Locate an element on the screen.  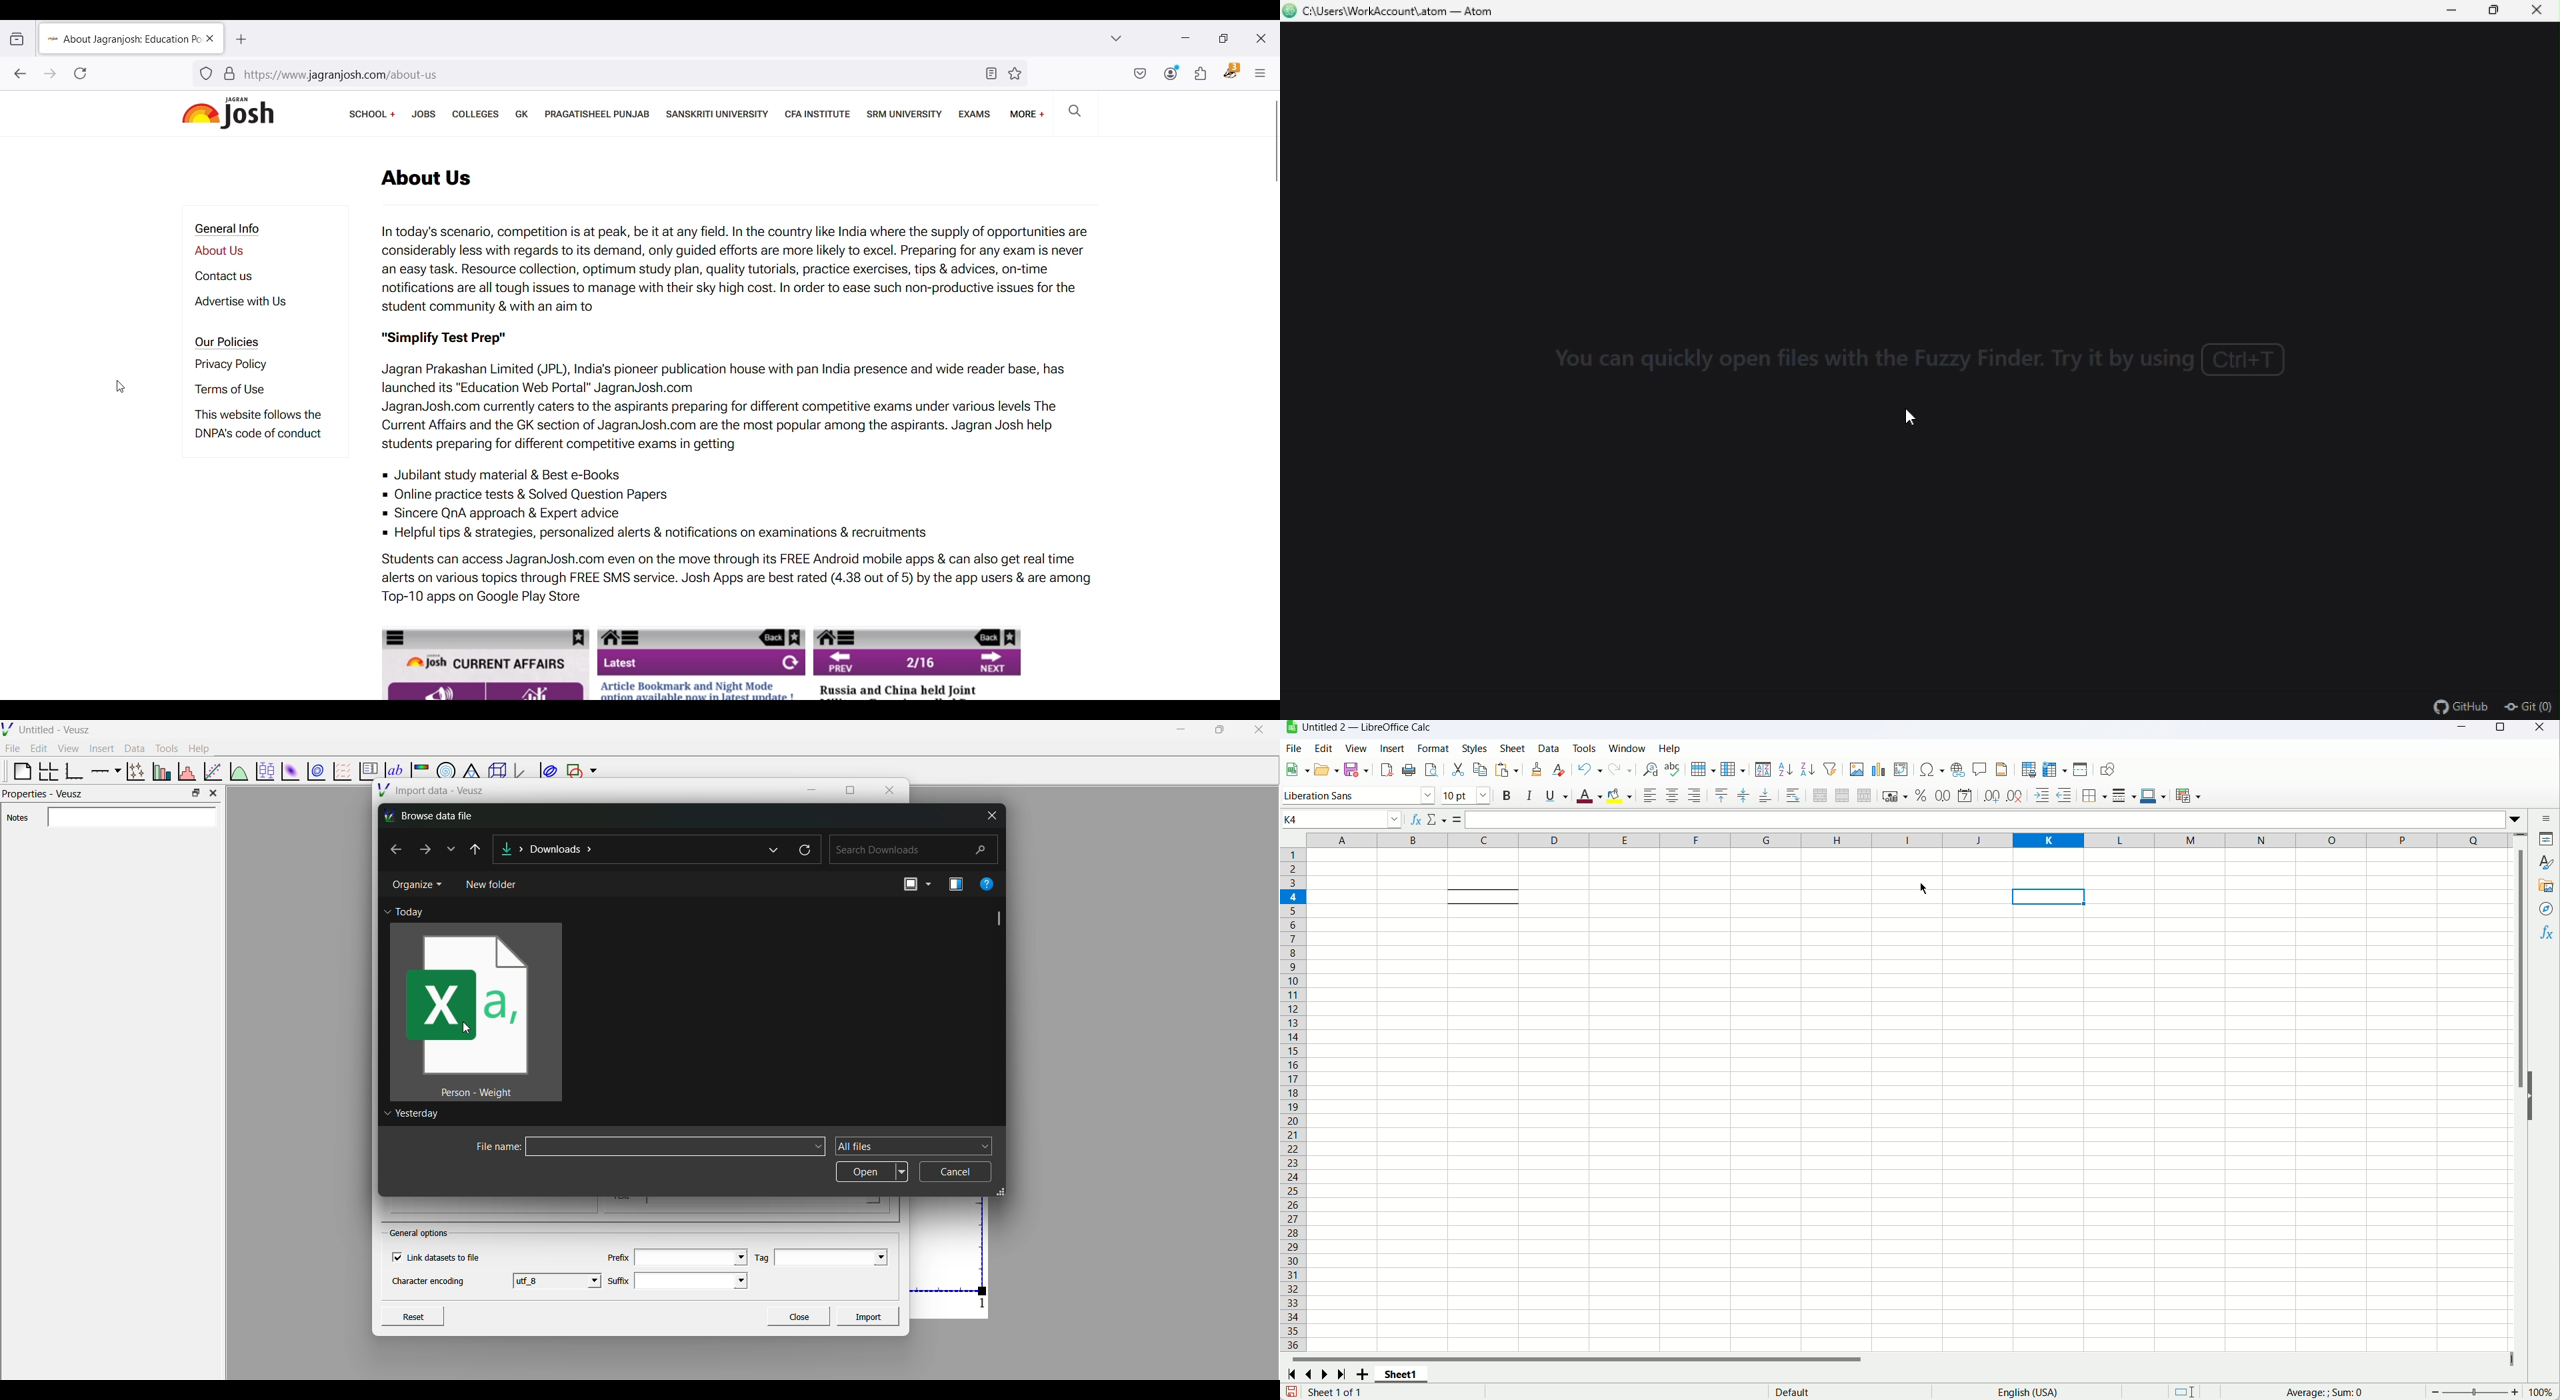
dropdown is located at coordinates (815, 1127).